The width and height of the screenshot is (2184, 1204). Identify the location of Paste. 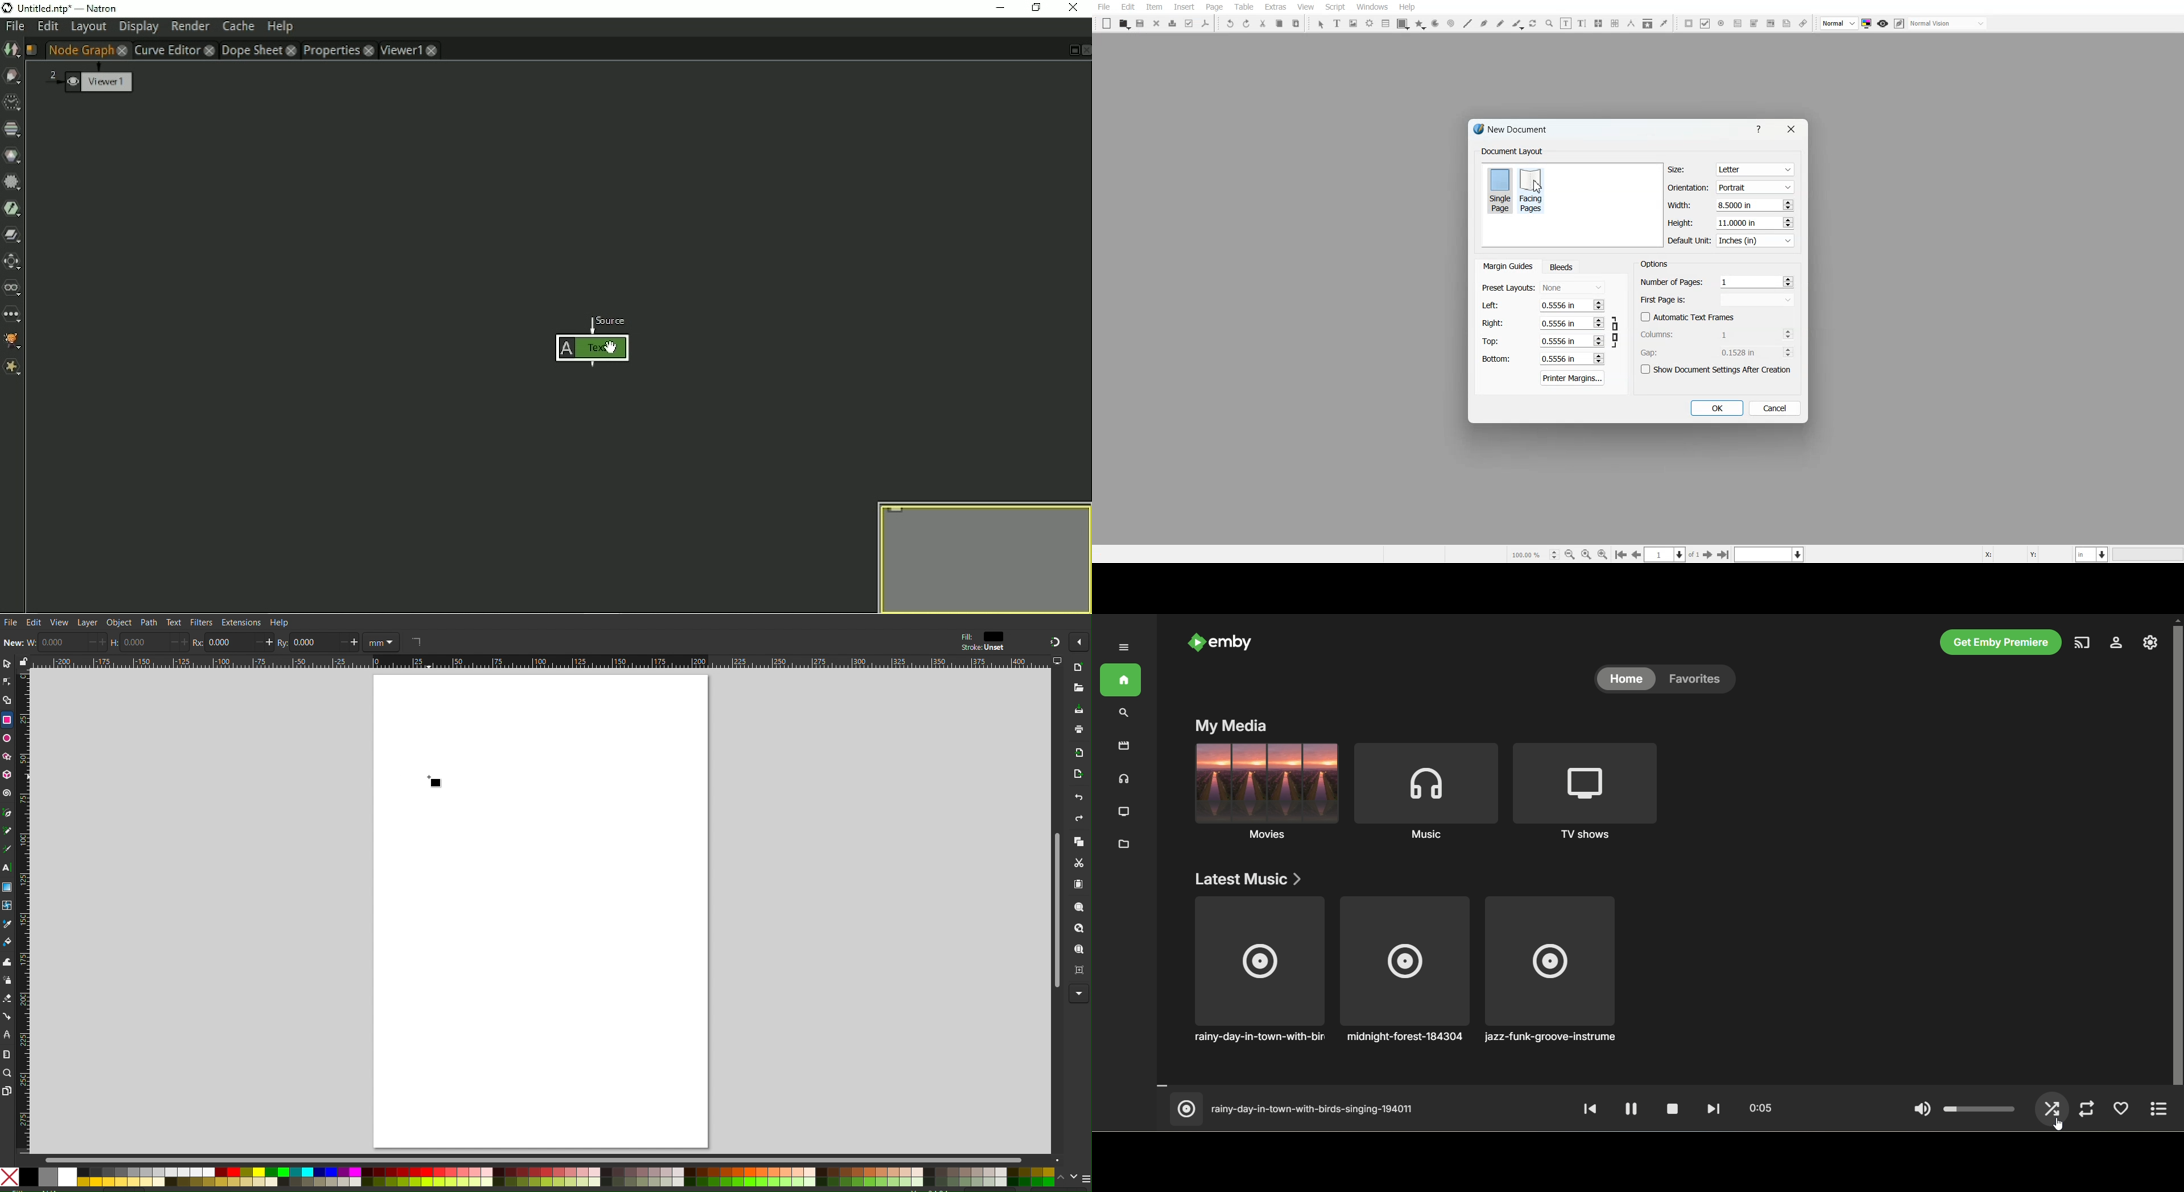
(1296, 23).